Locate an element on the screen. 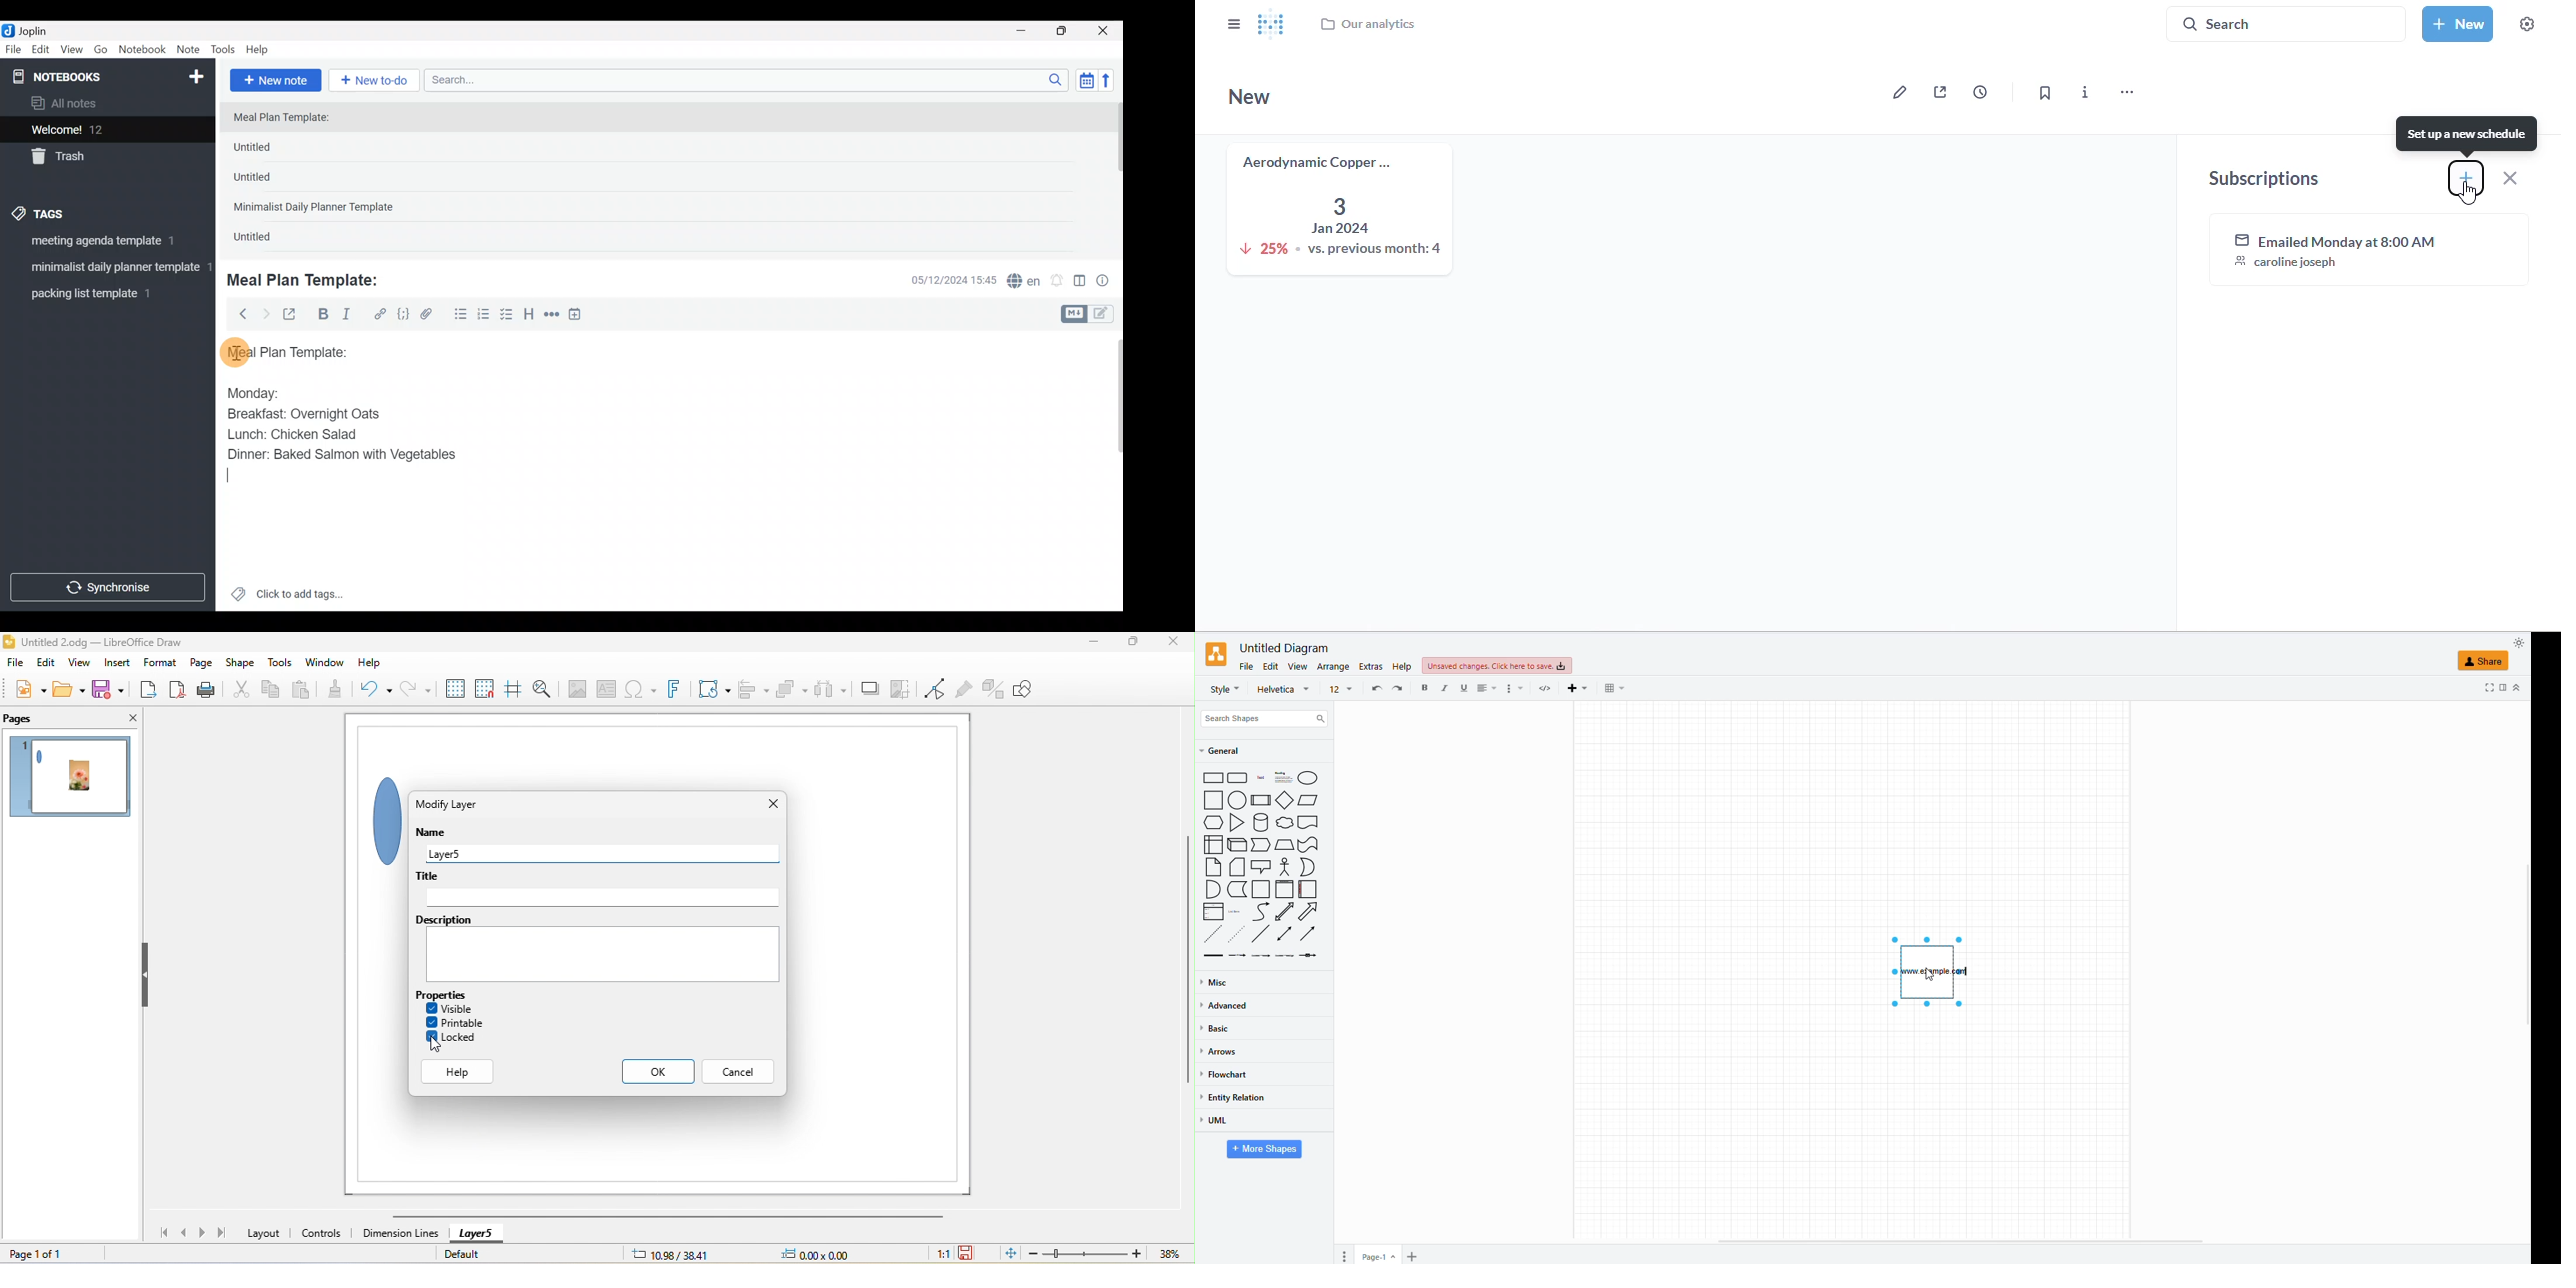 The height and width of the screenshot is (1288, 2576). unsaved changes is located at coordinates (1496, 666).